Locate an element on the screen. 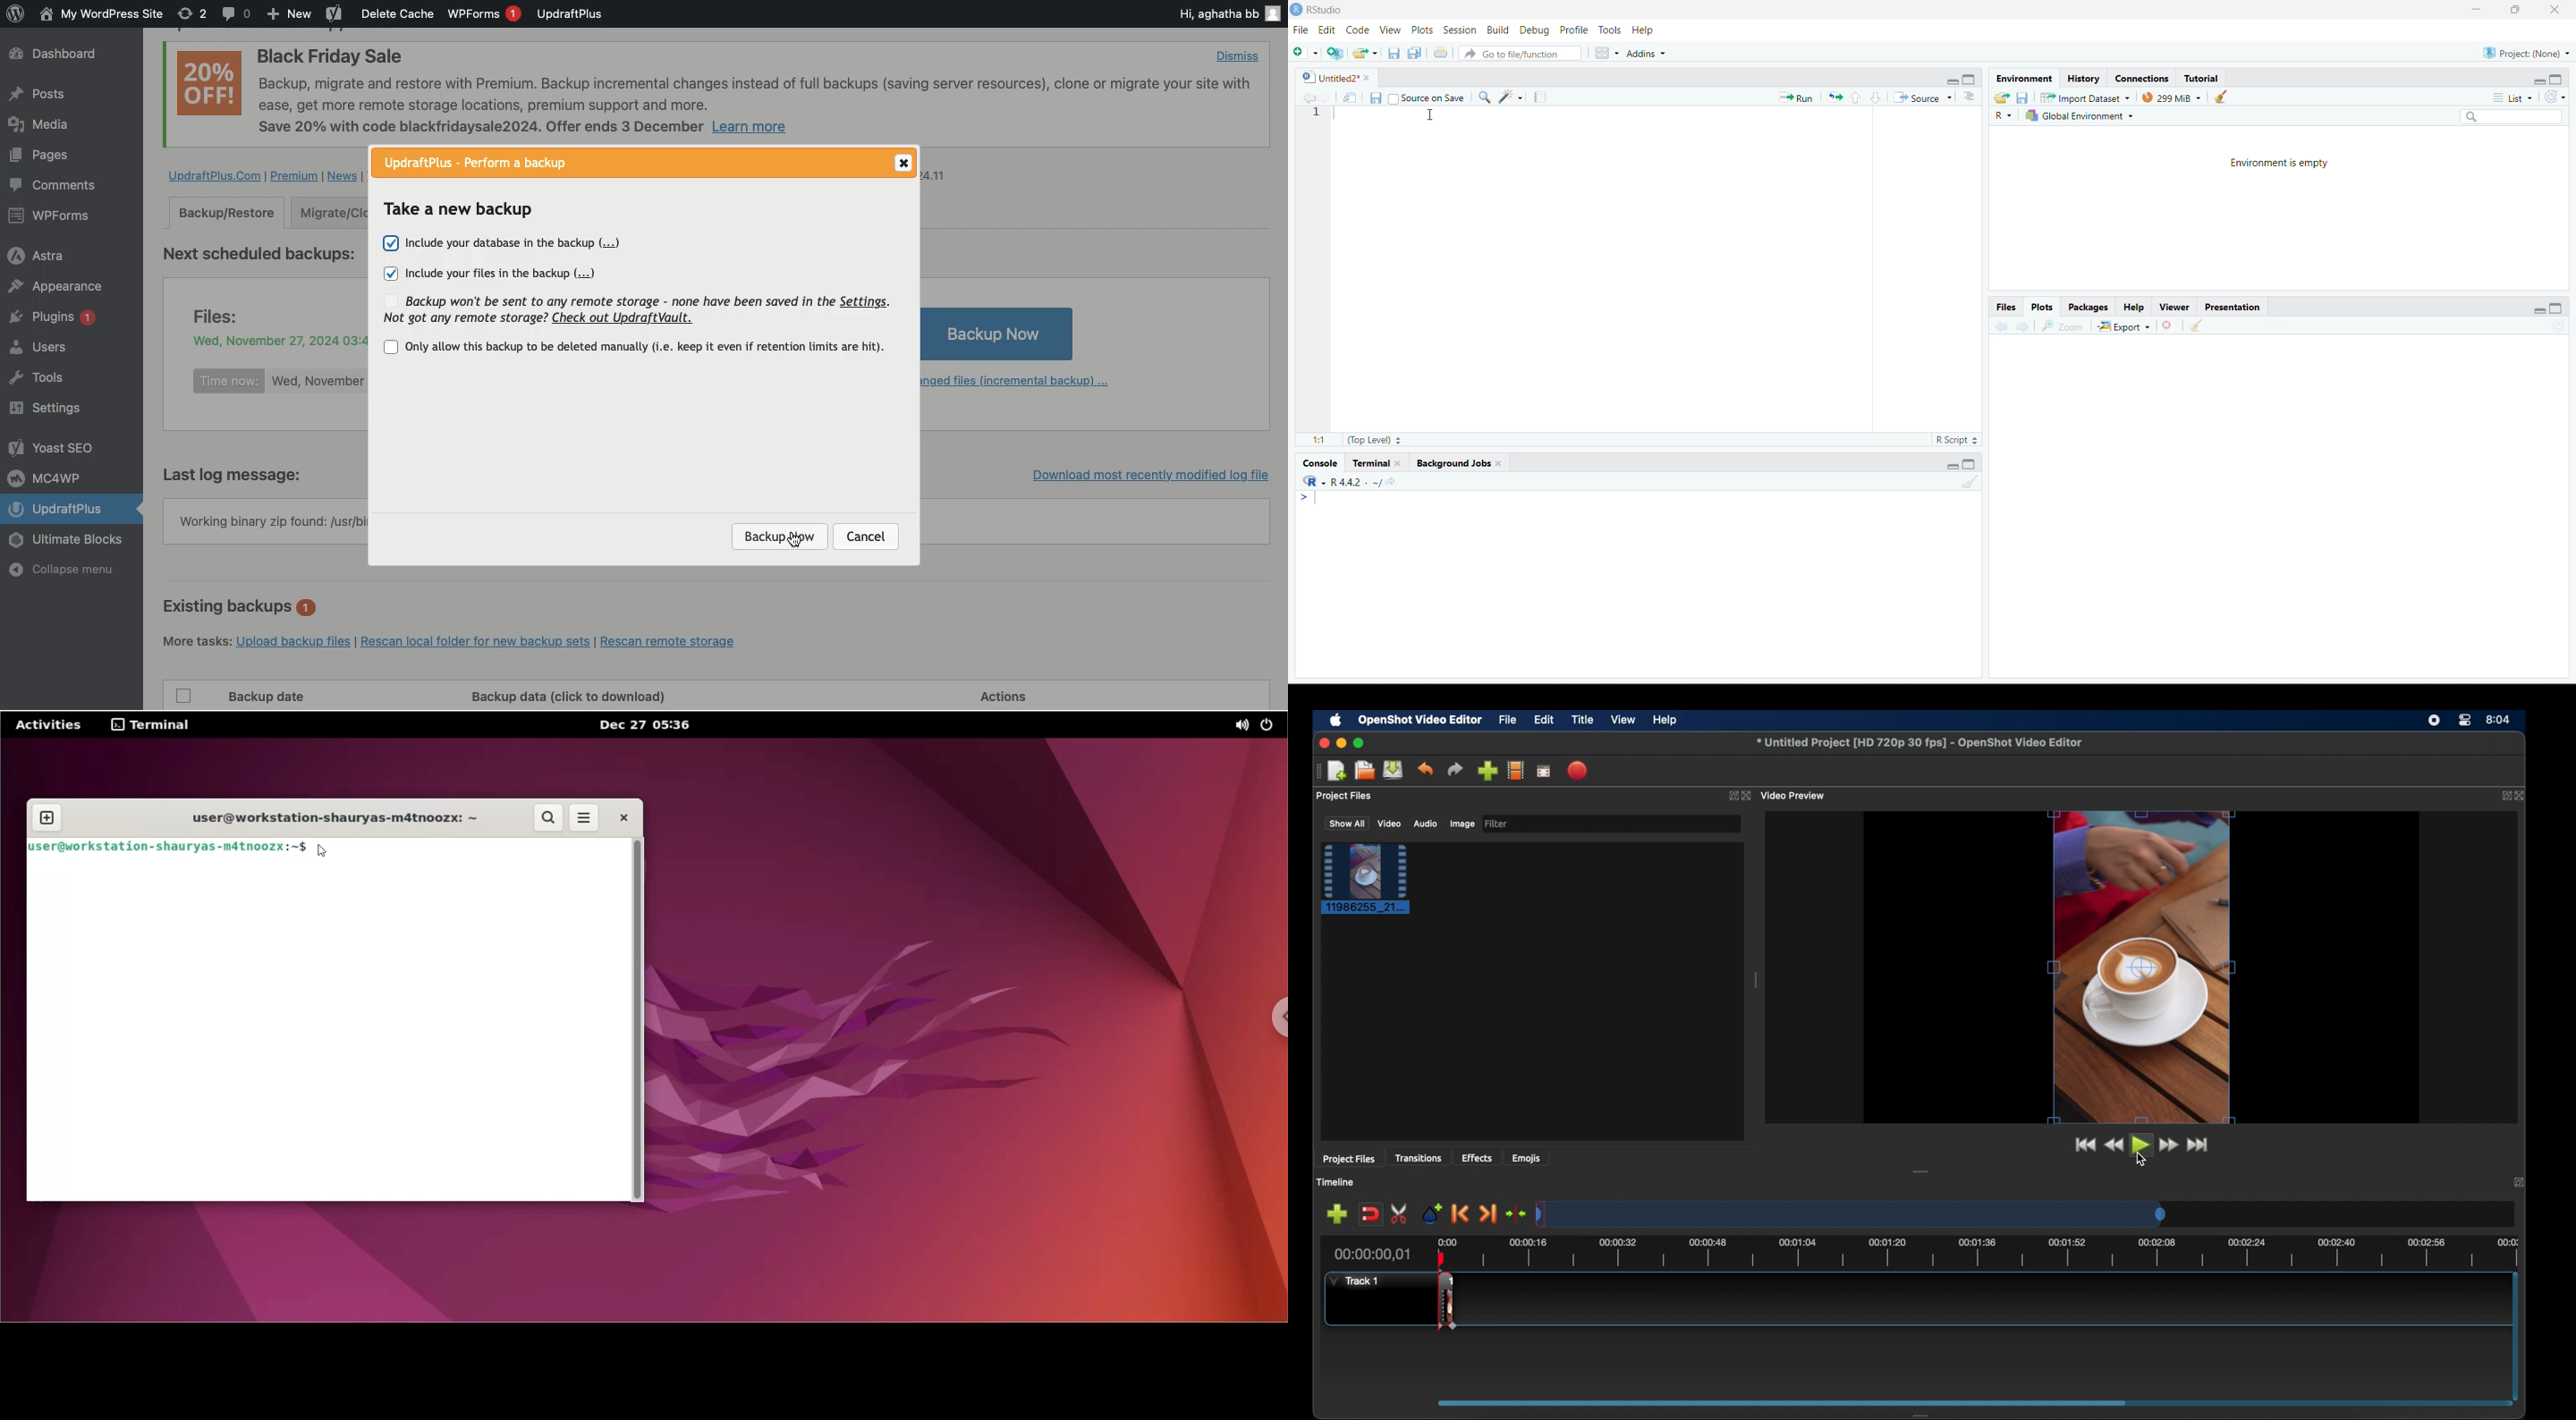 Image resolution: width=2576 pixels, height=1428 pixels. go to file/function is located at coordinates (1519, 54).